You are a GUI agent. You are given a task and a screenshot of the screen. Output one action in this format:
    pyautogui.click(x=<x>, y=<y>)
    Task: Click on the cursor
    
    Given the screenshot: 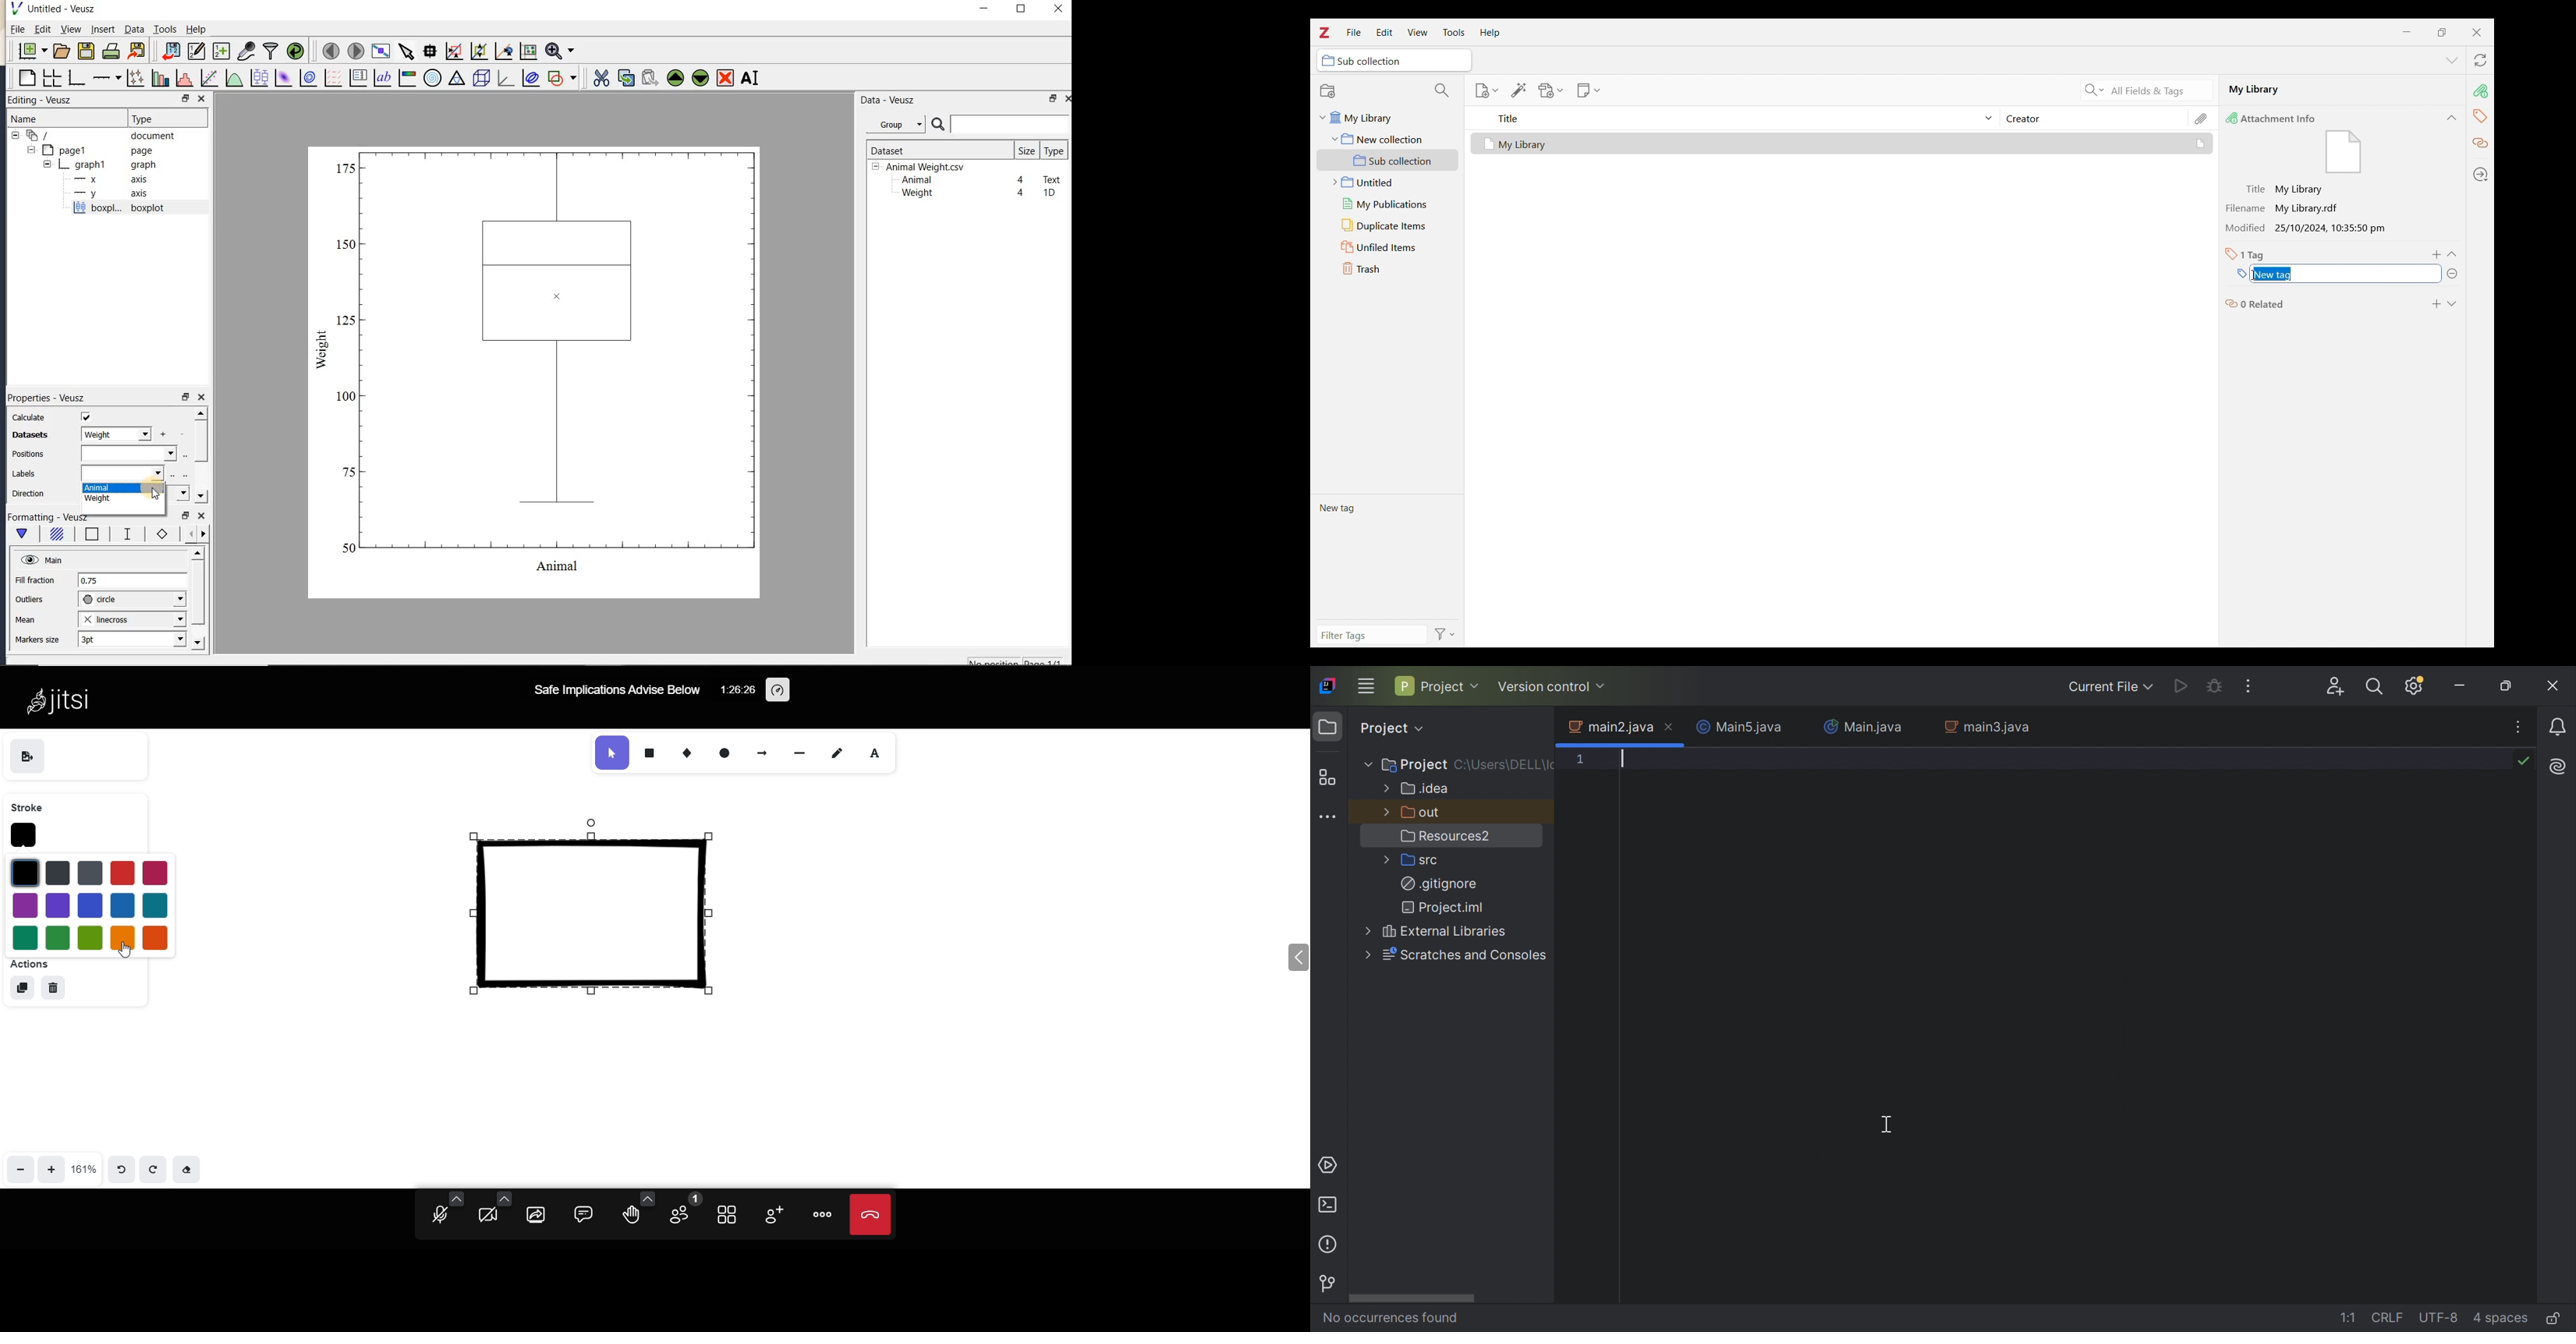 What is the action you would take?
    pyautogui.click(x=158, y=493)
    